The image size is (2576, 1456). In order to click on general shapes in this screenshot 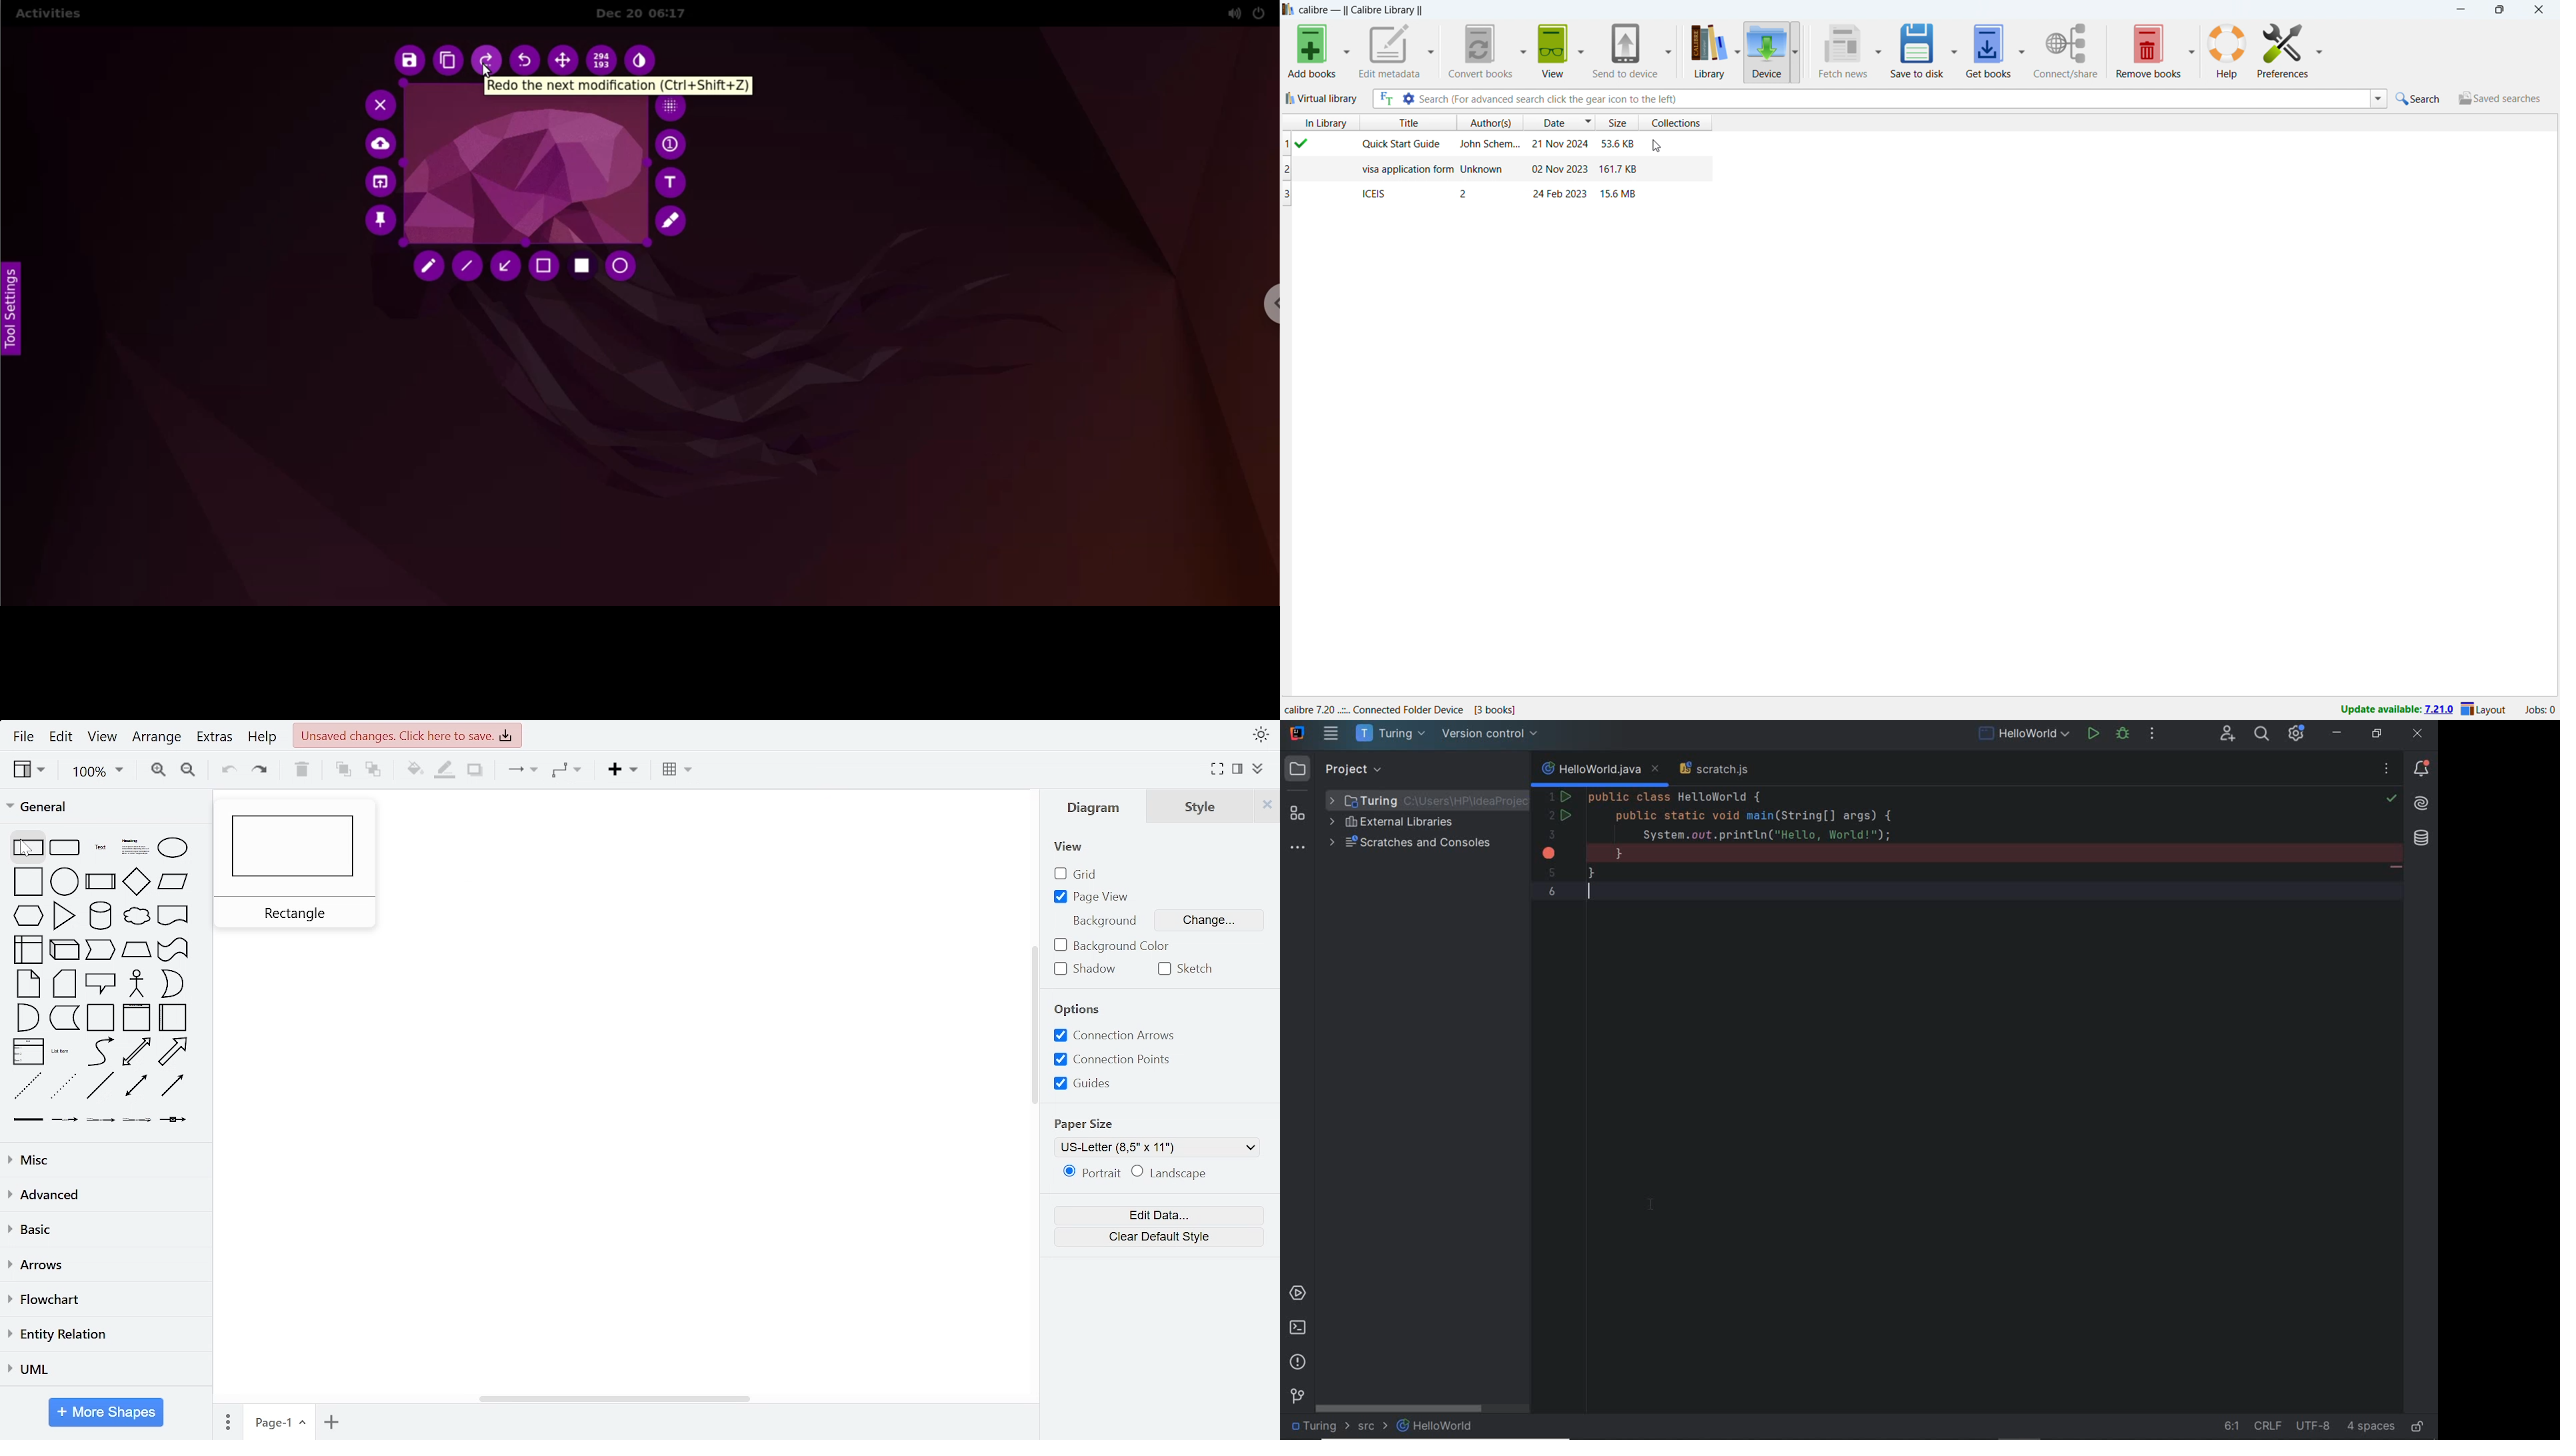, I will do `click(104, 979)`.